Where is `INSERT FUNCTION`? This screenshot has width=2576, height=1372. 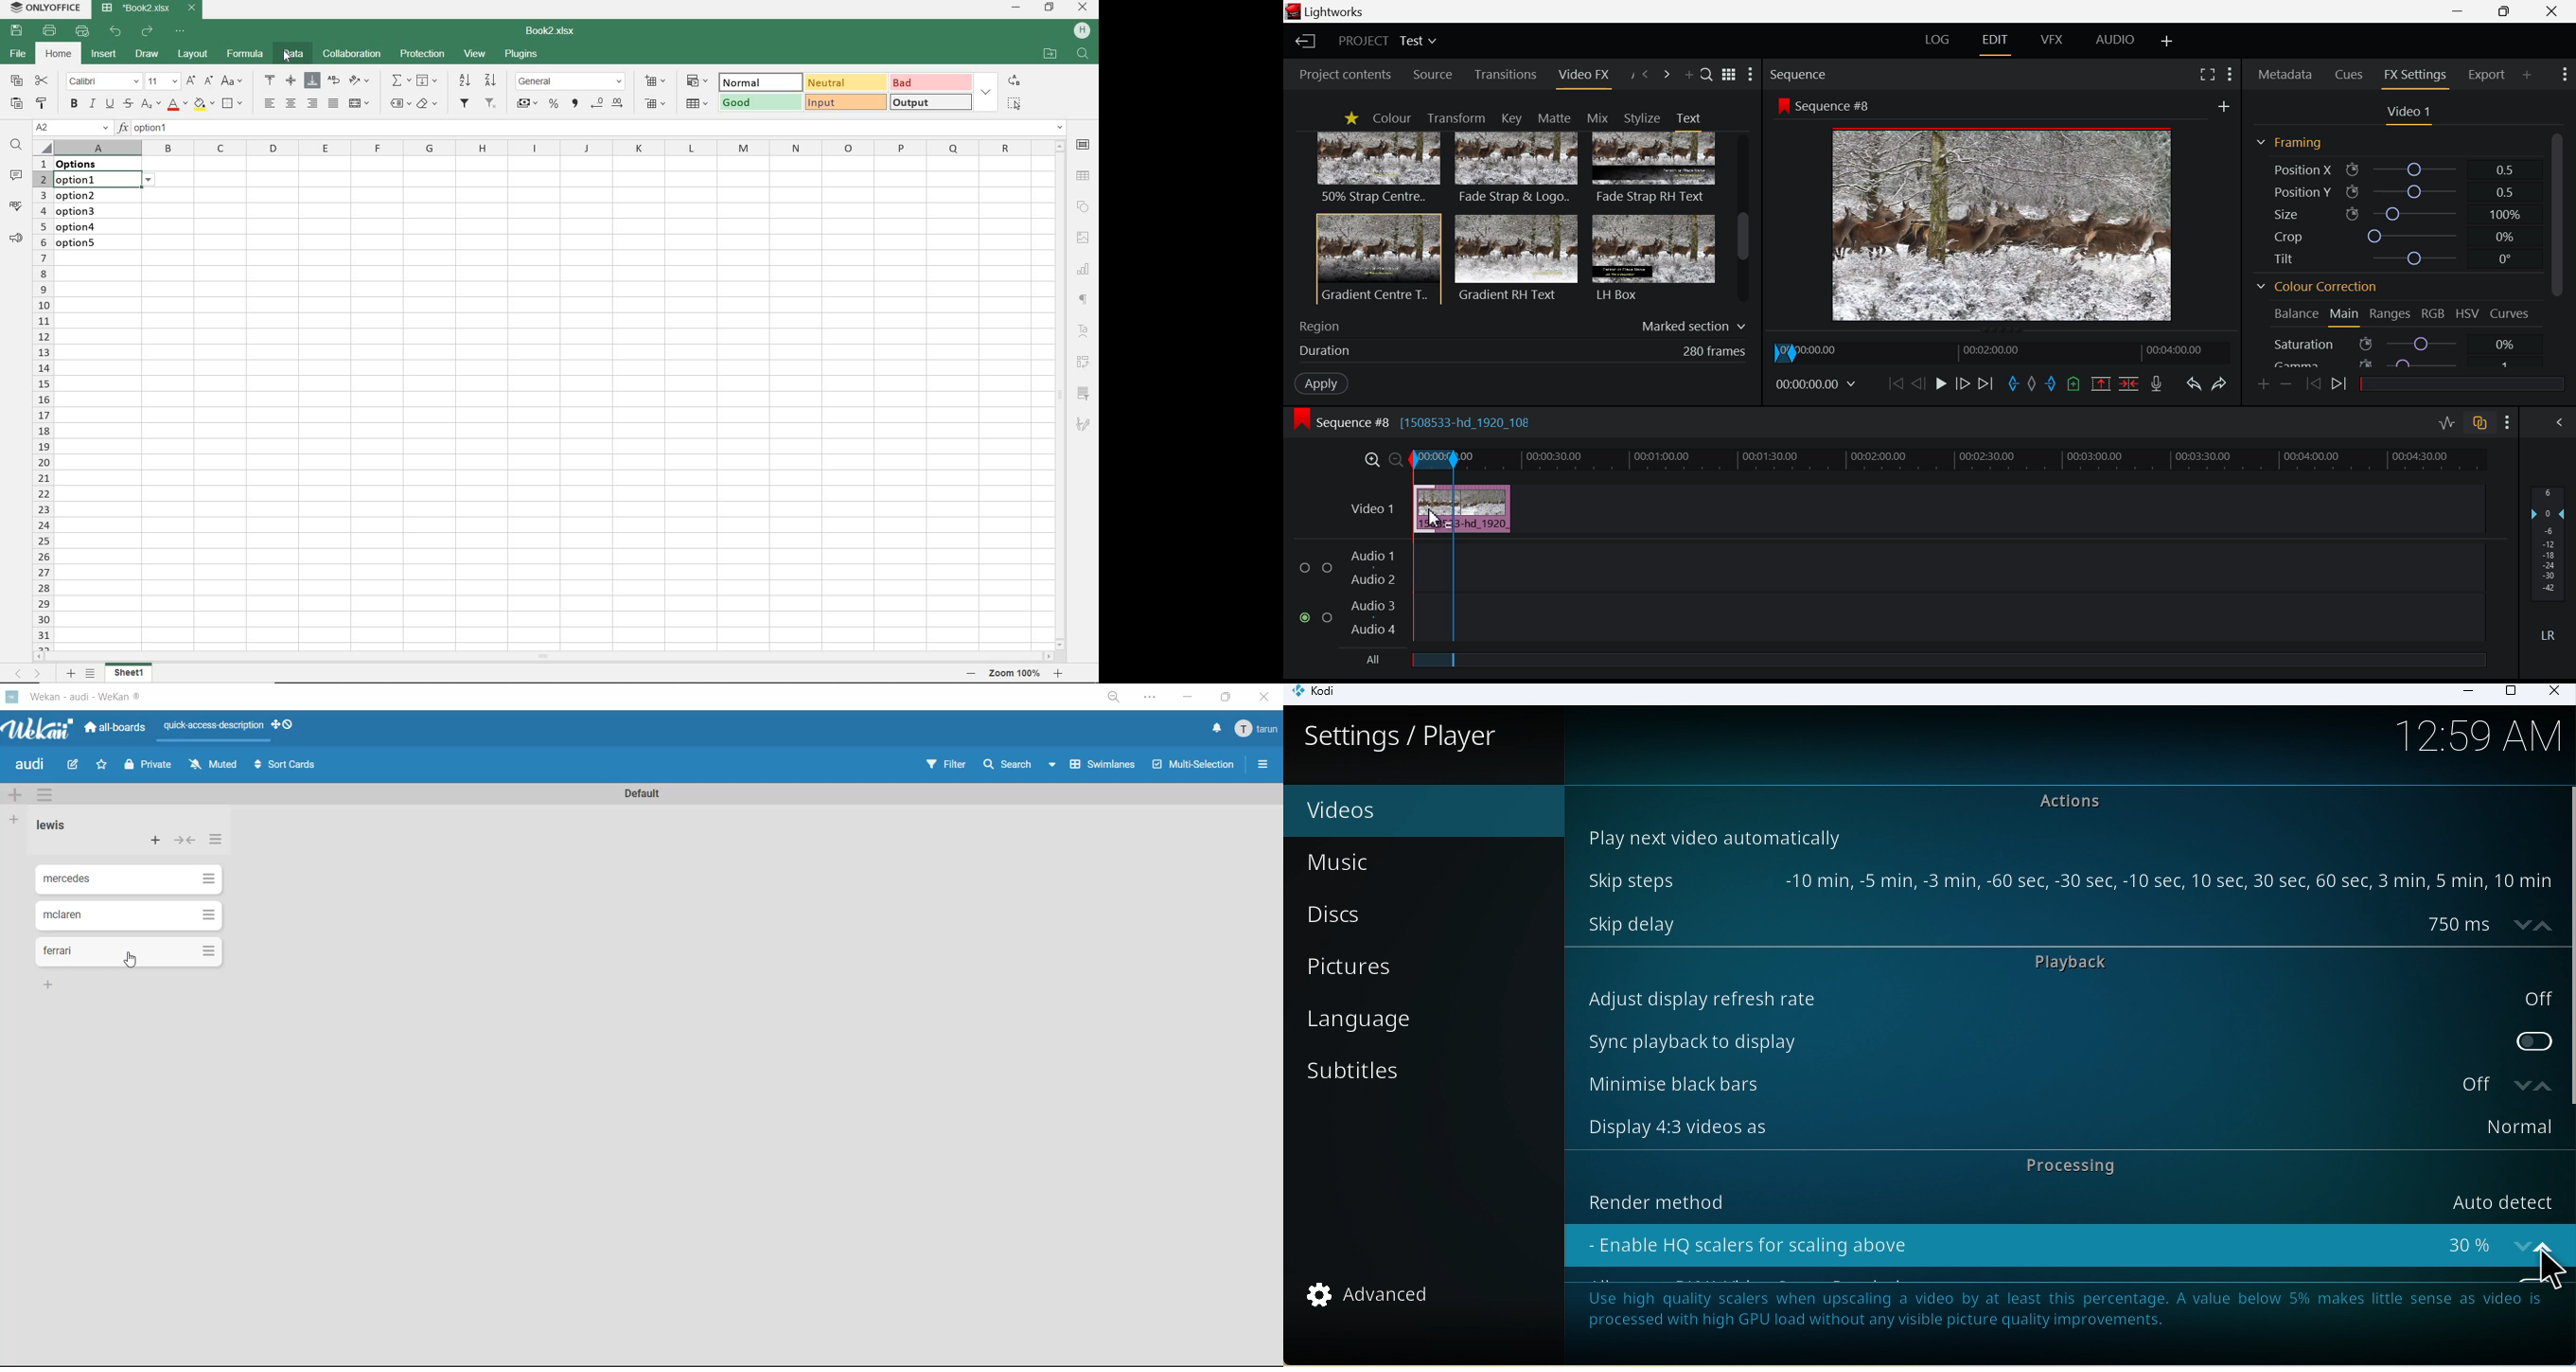
INSERT FUNCTION is located at coordinates (592, 128).